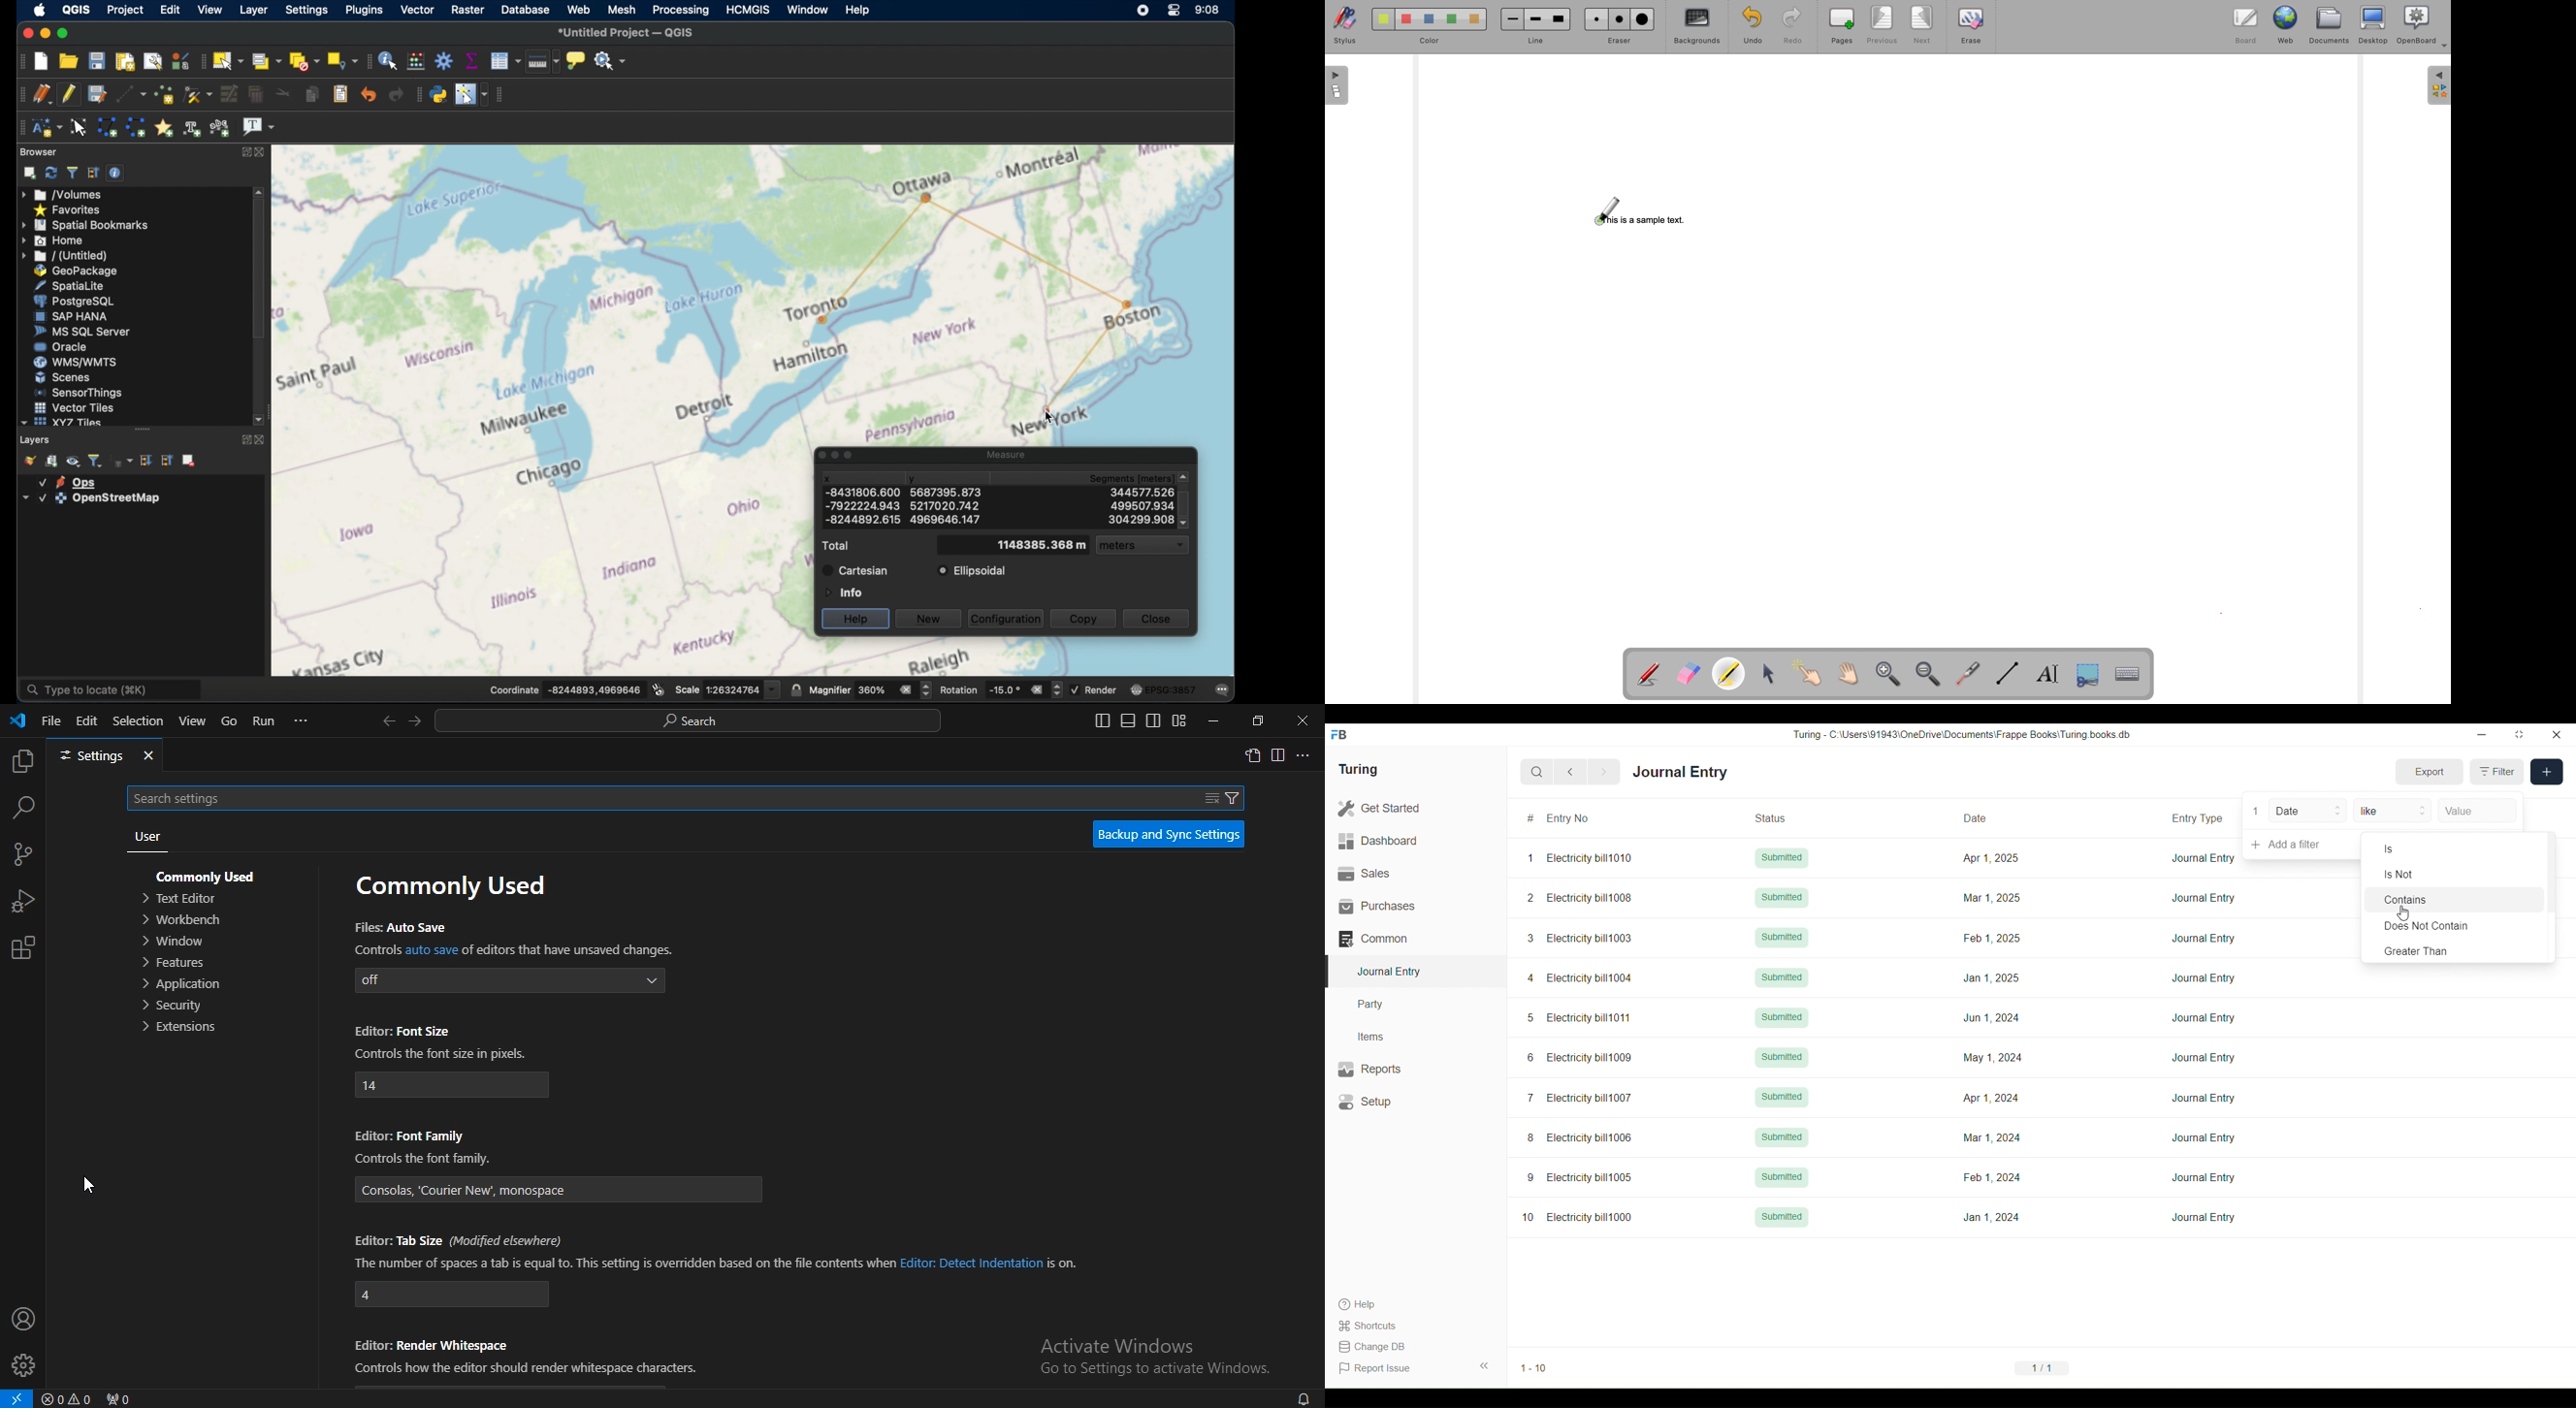 The height and width of the screenshot is (1428, 2576). I want to click on off, so click(506, 982).